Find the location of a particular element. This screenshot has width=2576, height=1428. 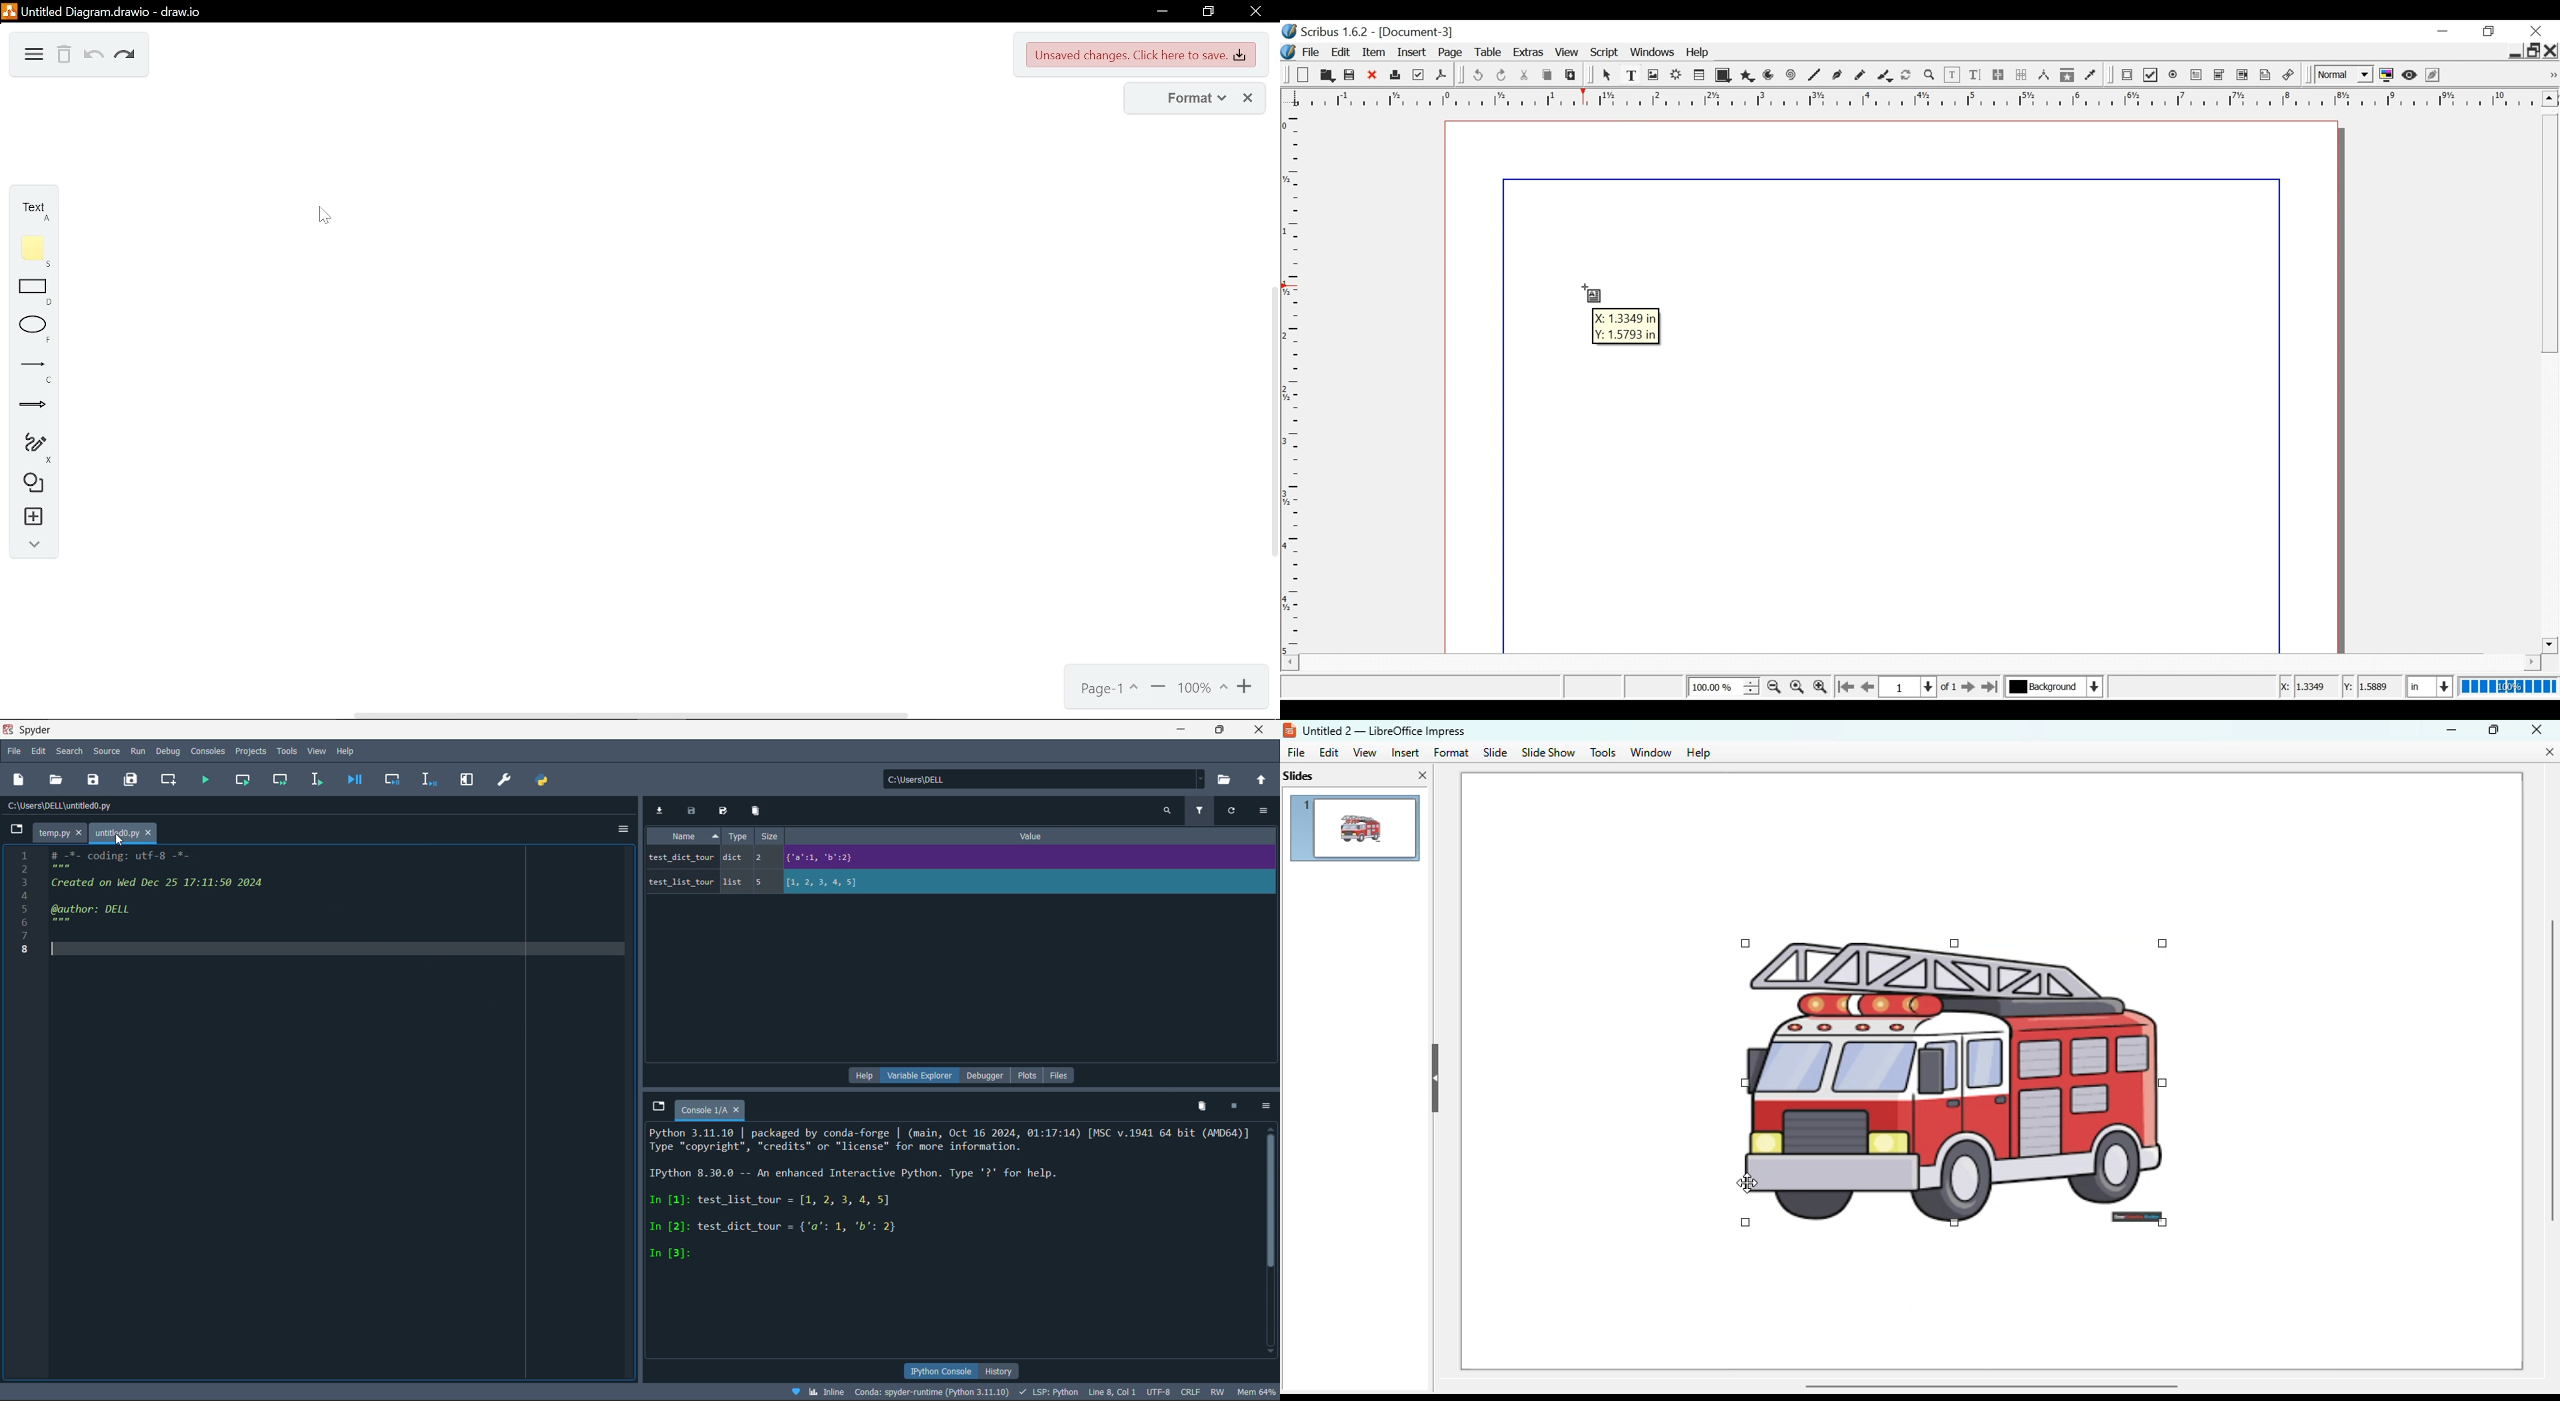

C:\Users\DELL is located at coordinates (923, 781).